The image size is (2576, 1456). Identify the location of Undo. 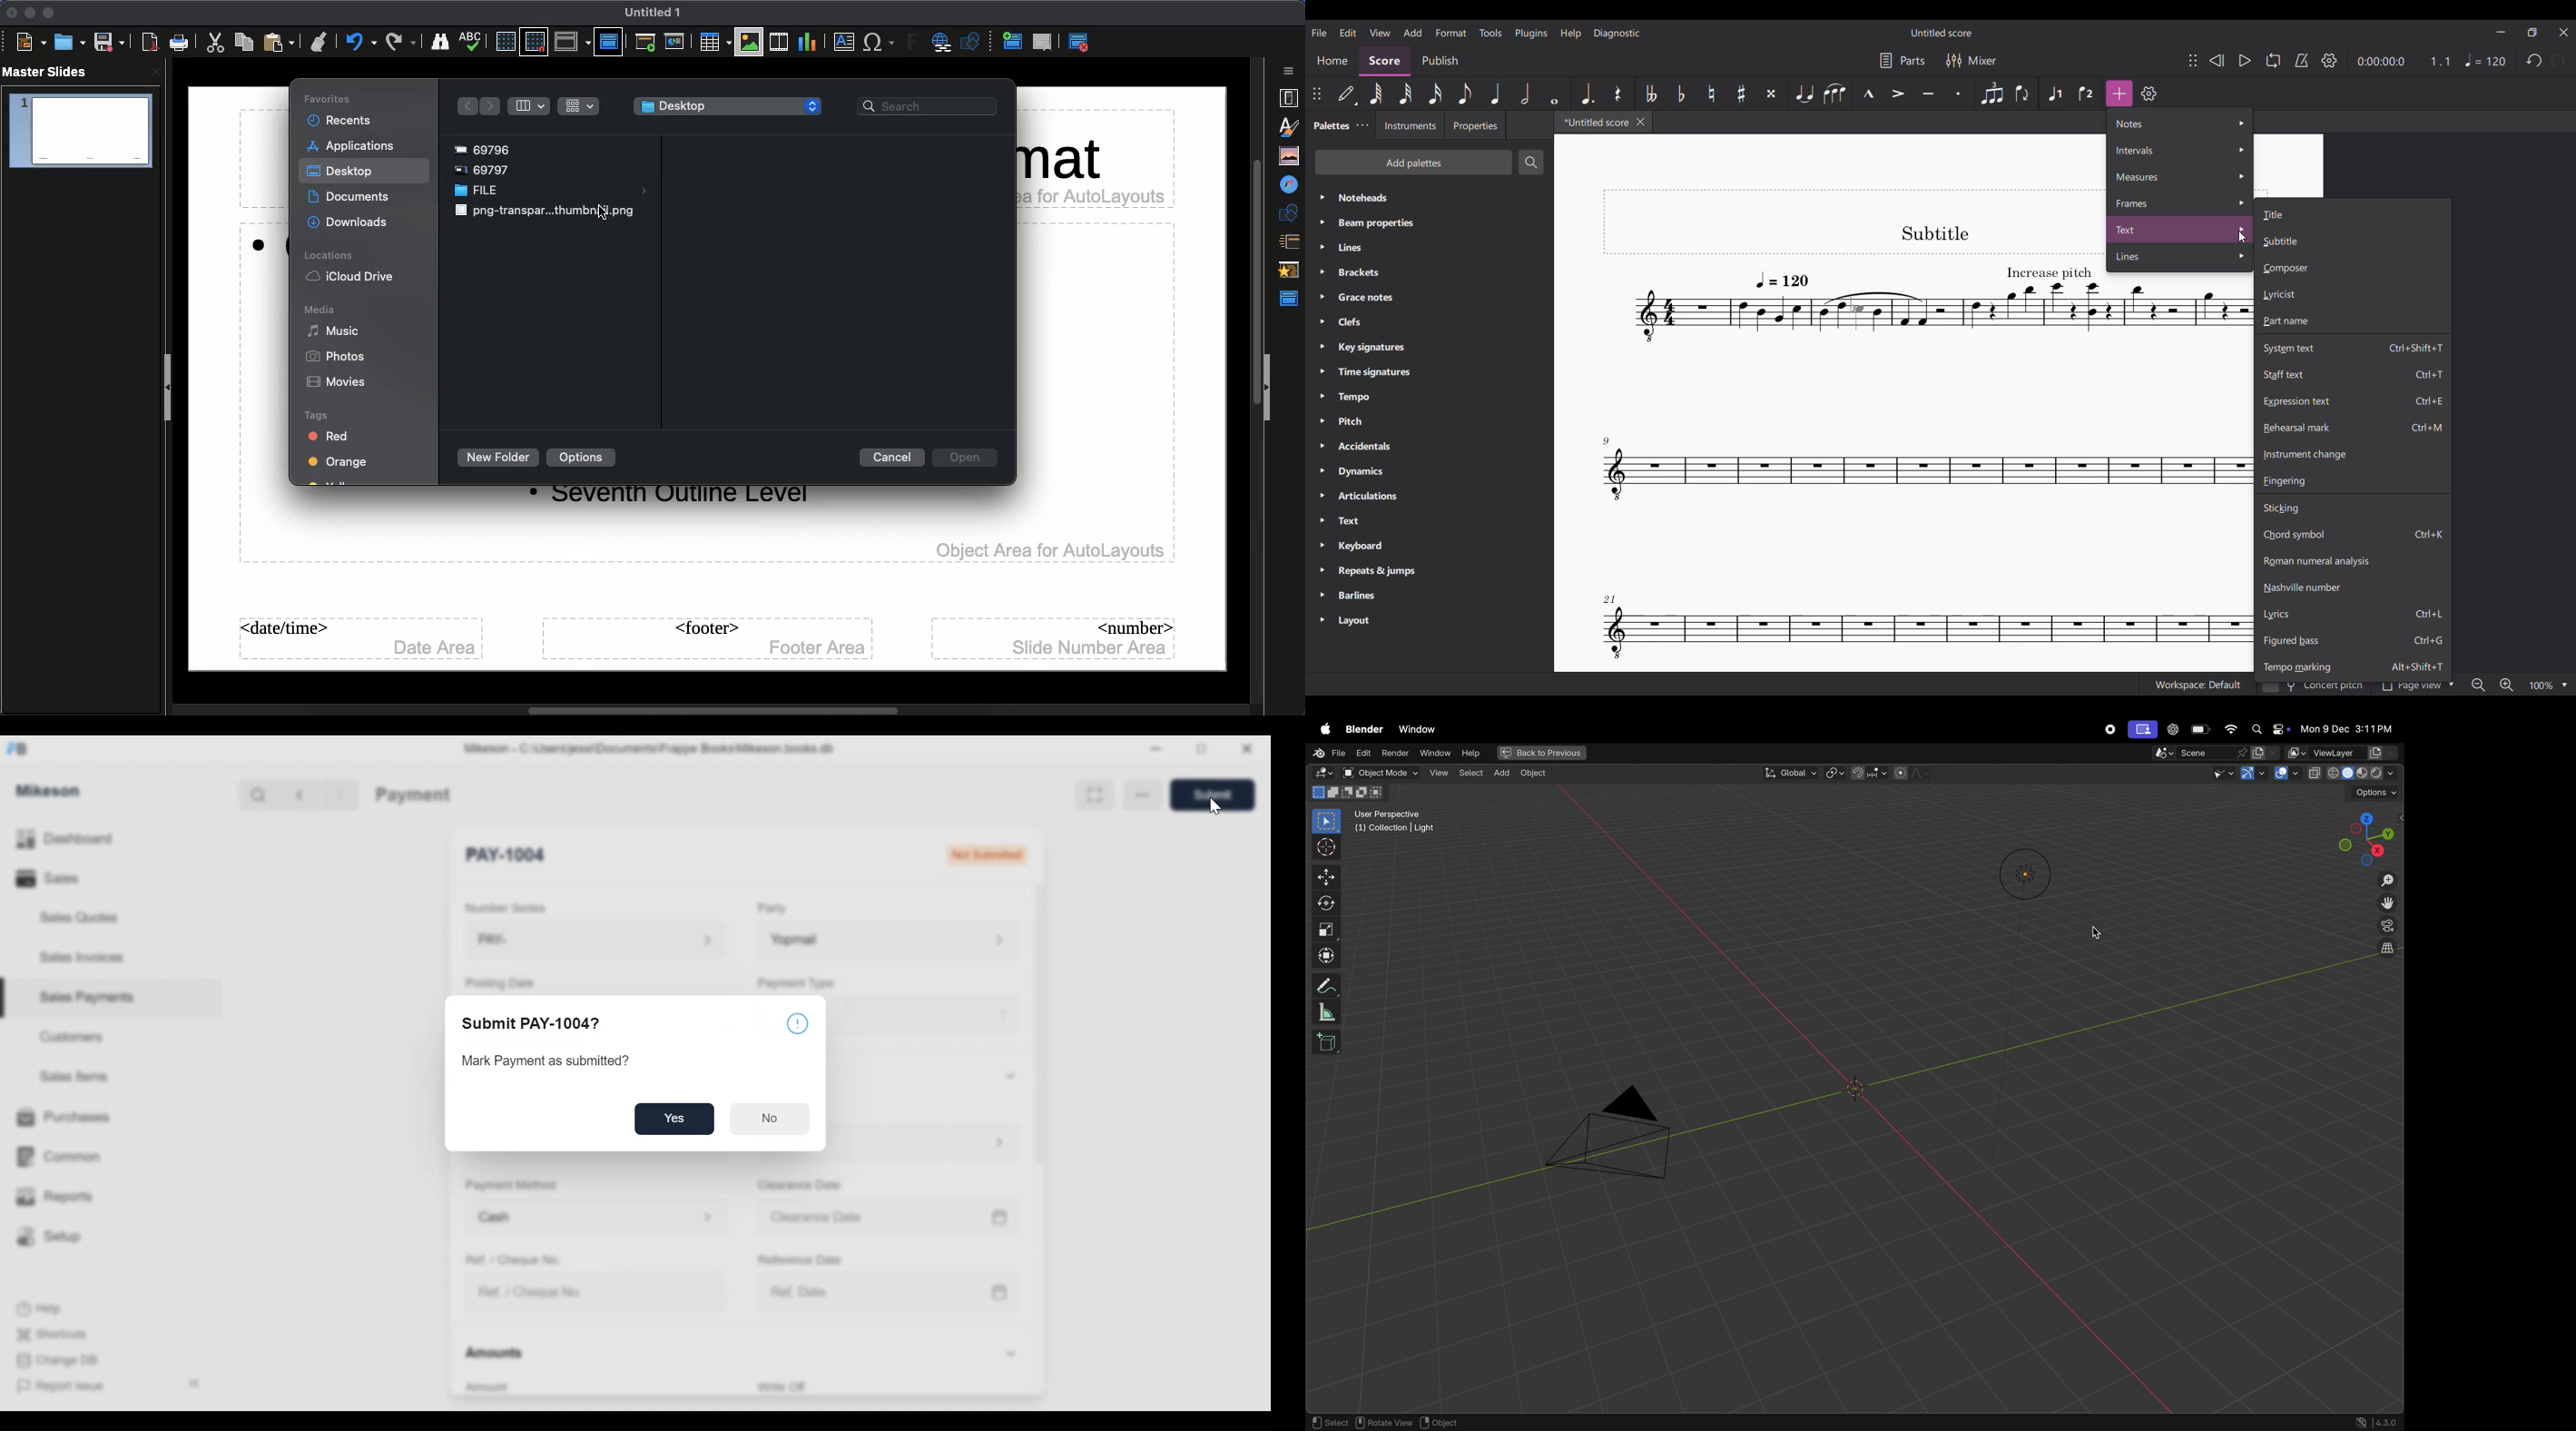
(360, 42).